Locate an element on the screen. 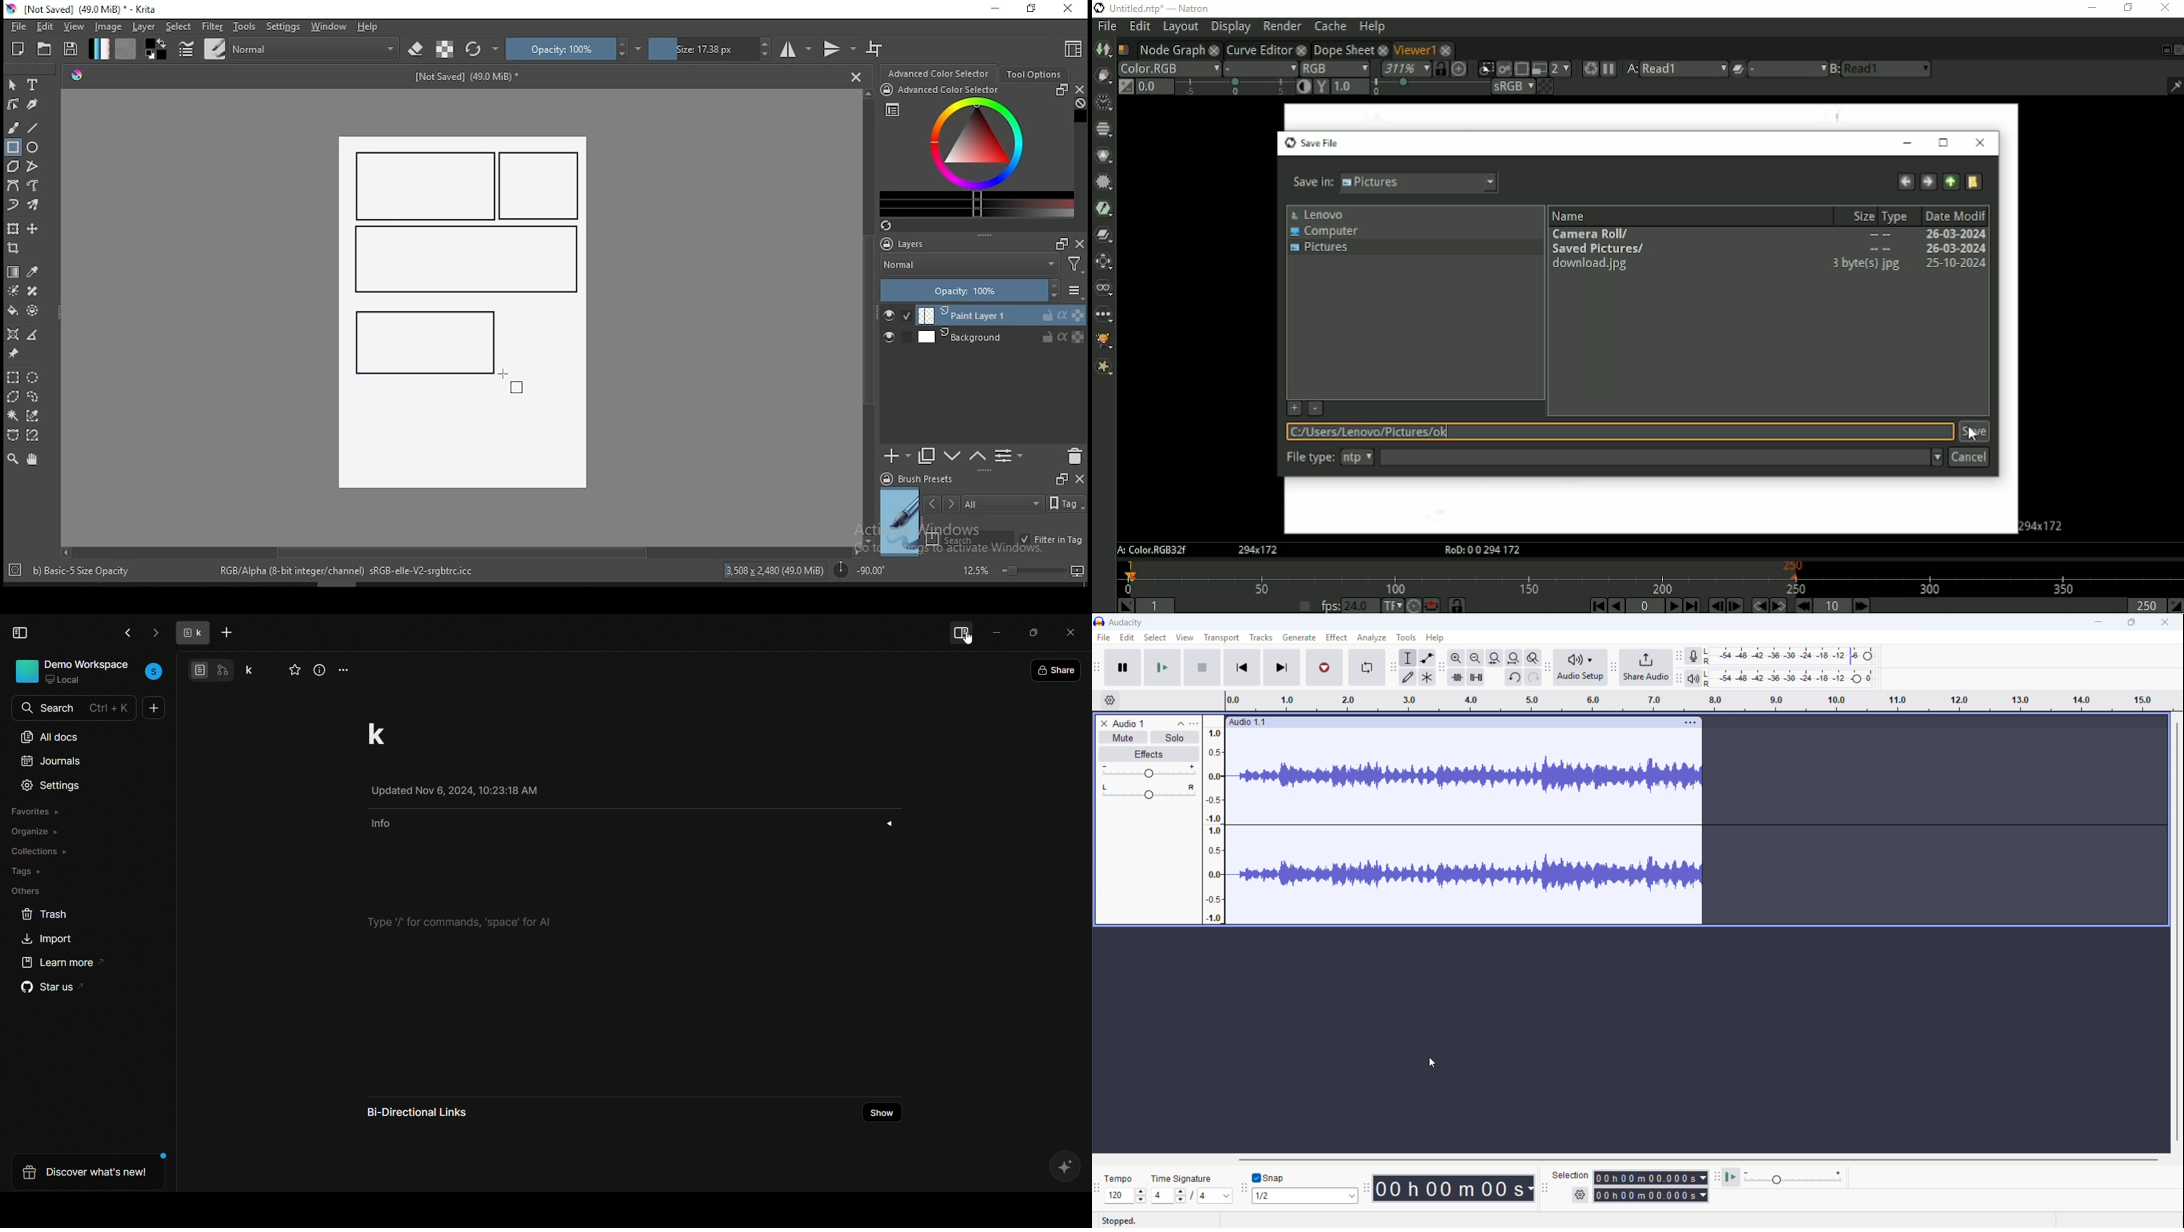  new rectangle is located at coordinates (421, 340).